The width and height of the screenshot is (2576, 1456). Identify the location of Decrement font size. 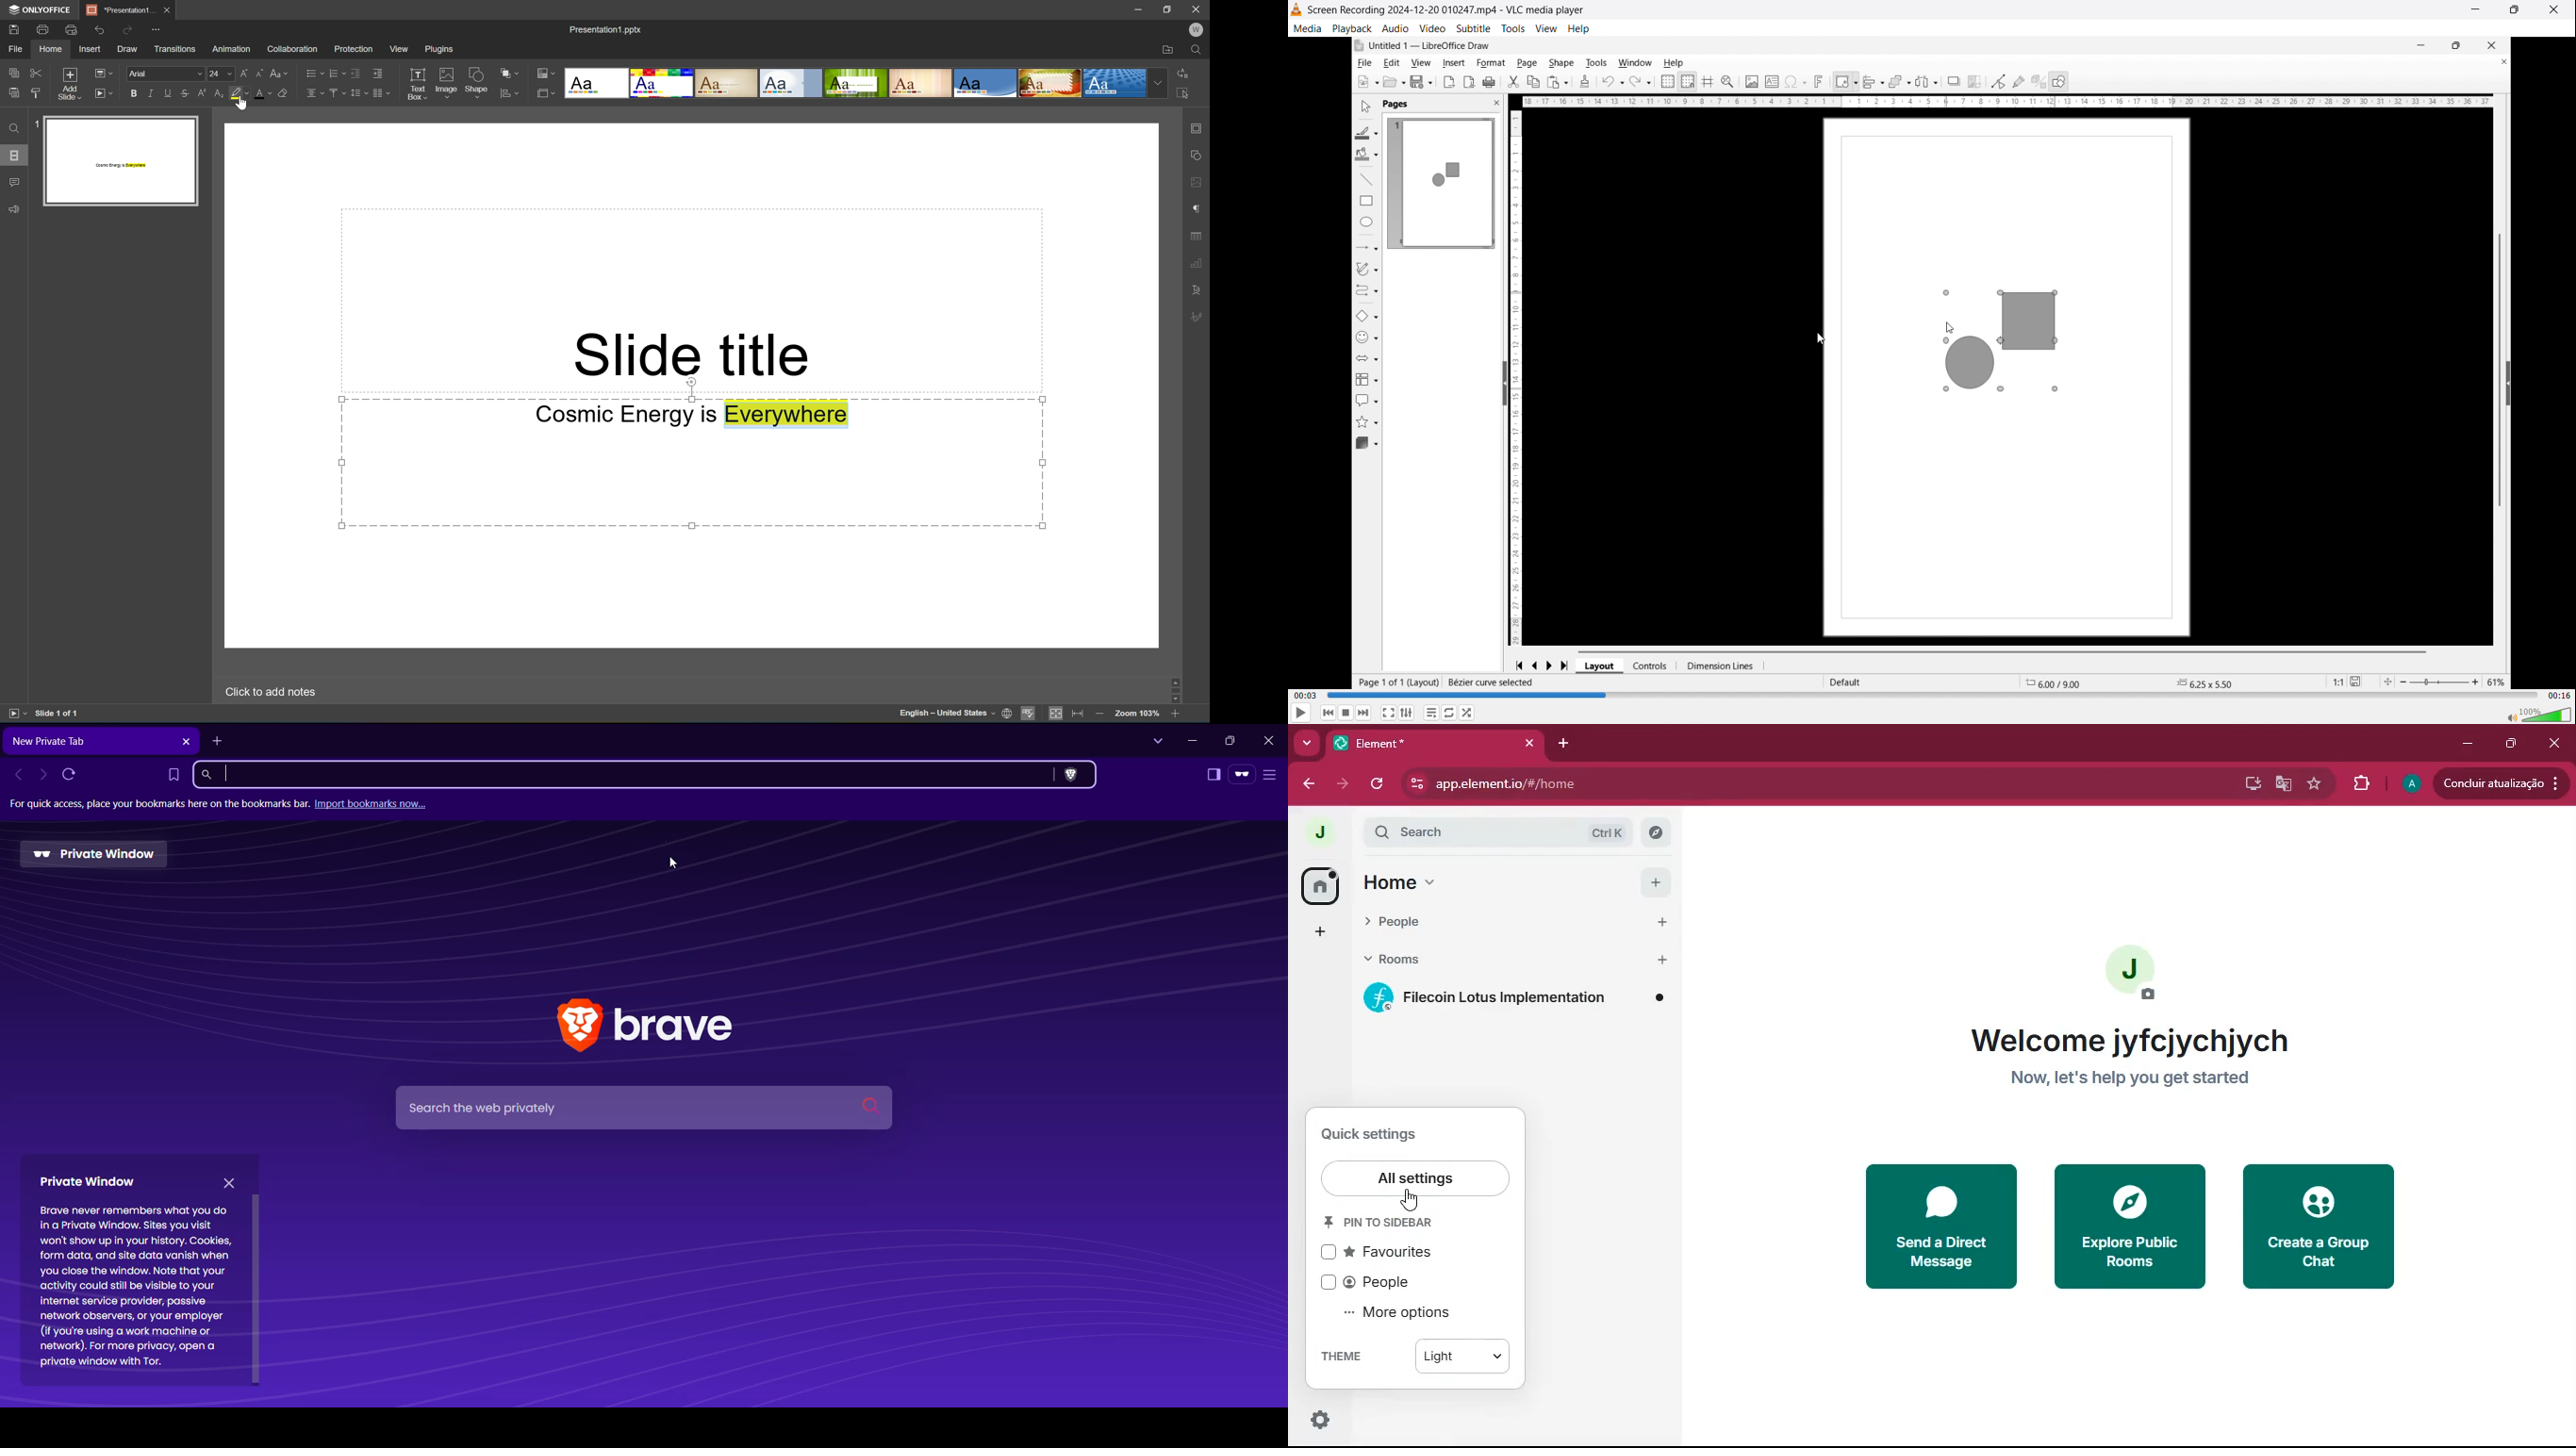
(260, 72).